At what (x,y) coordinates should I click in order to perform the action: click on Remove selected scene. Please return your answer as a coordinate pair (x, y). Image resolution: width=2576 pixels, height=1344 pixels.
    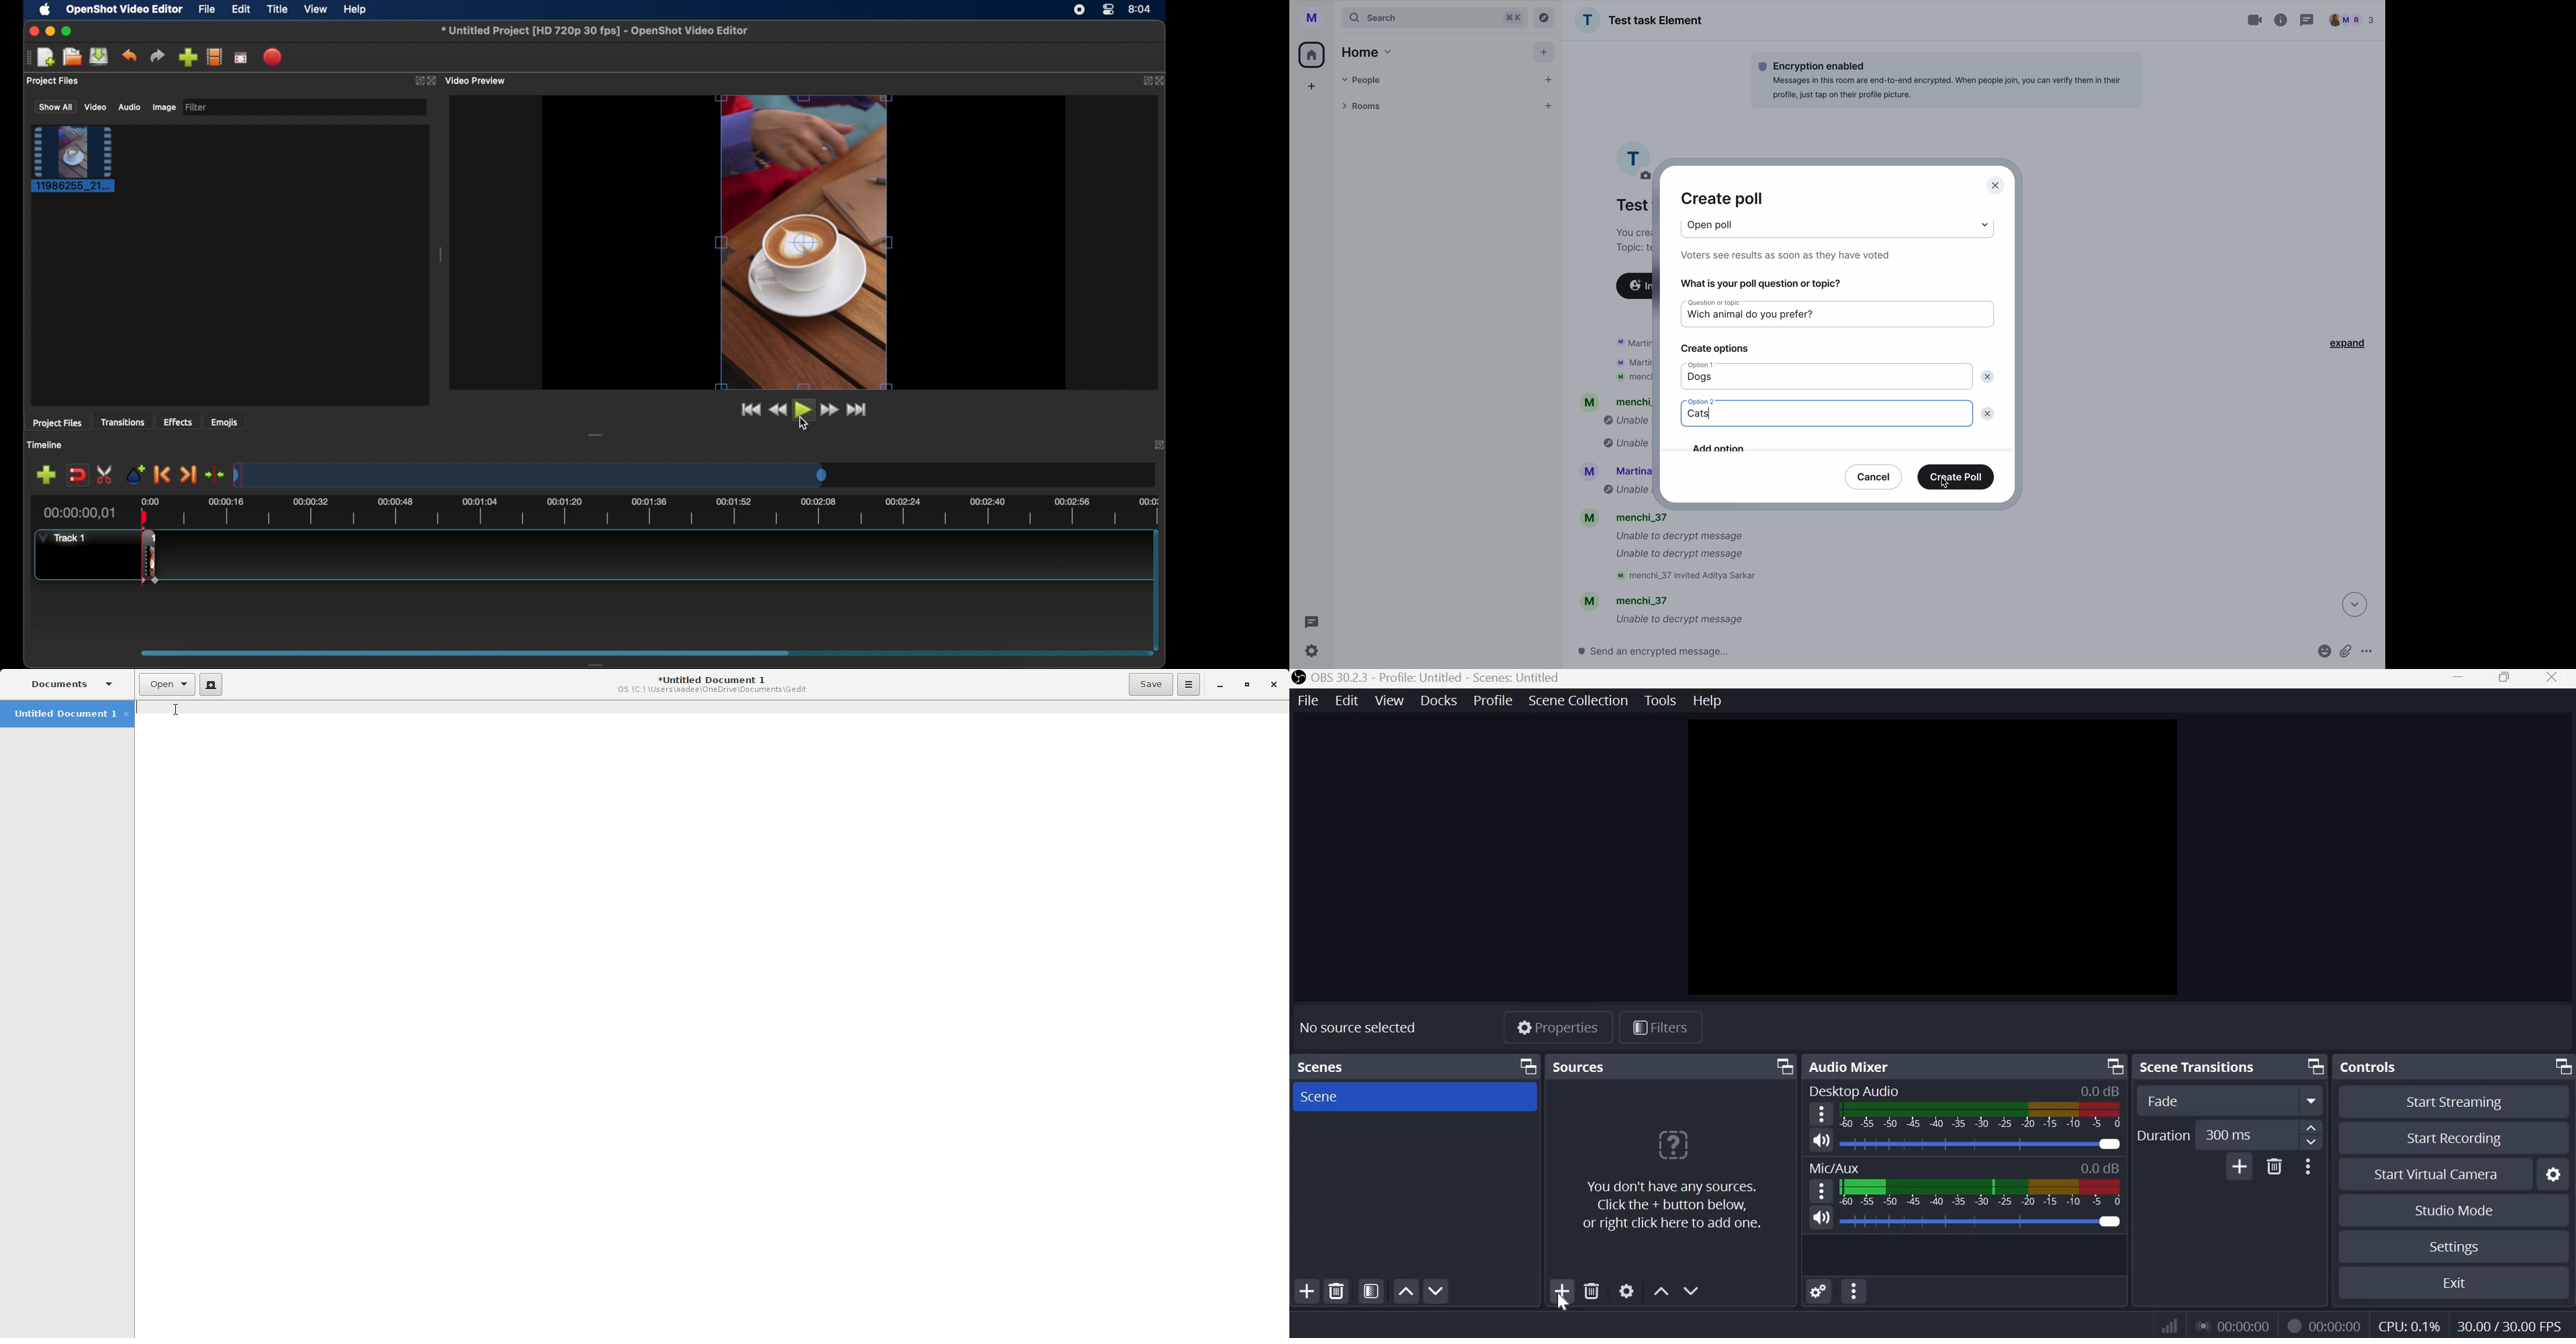
    Looking at the image, I should click on (1338, 1292).